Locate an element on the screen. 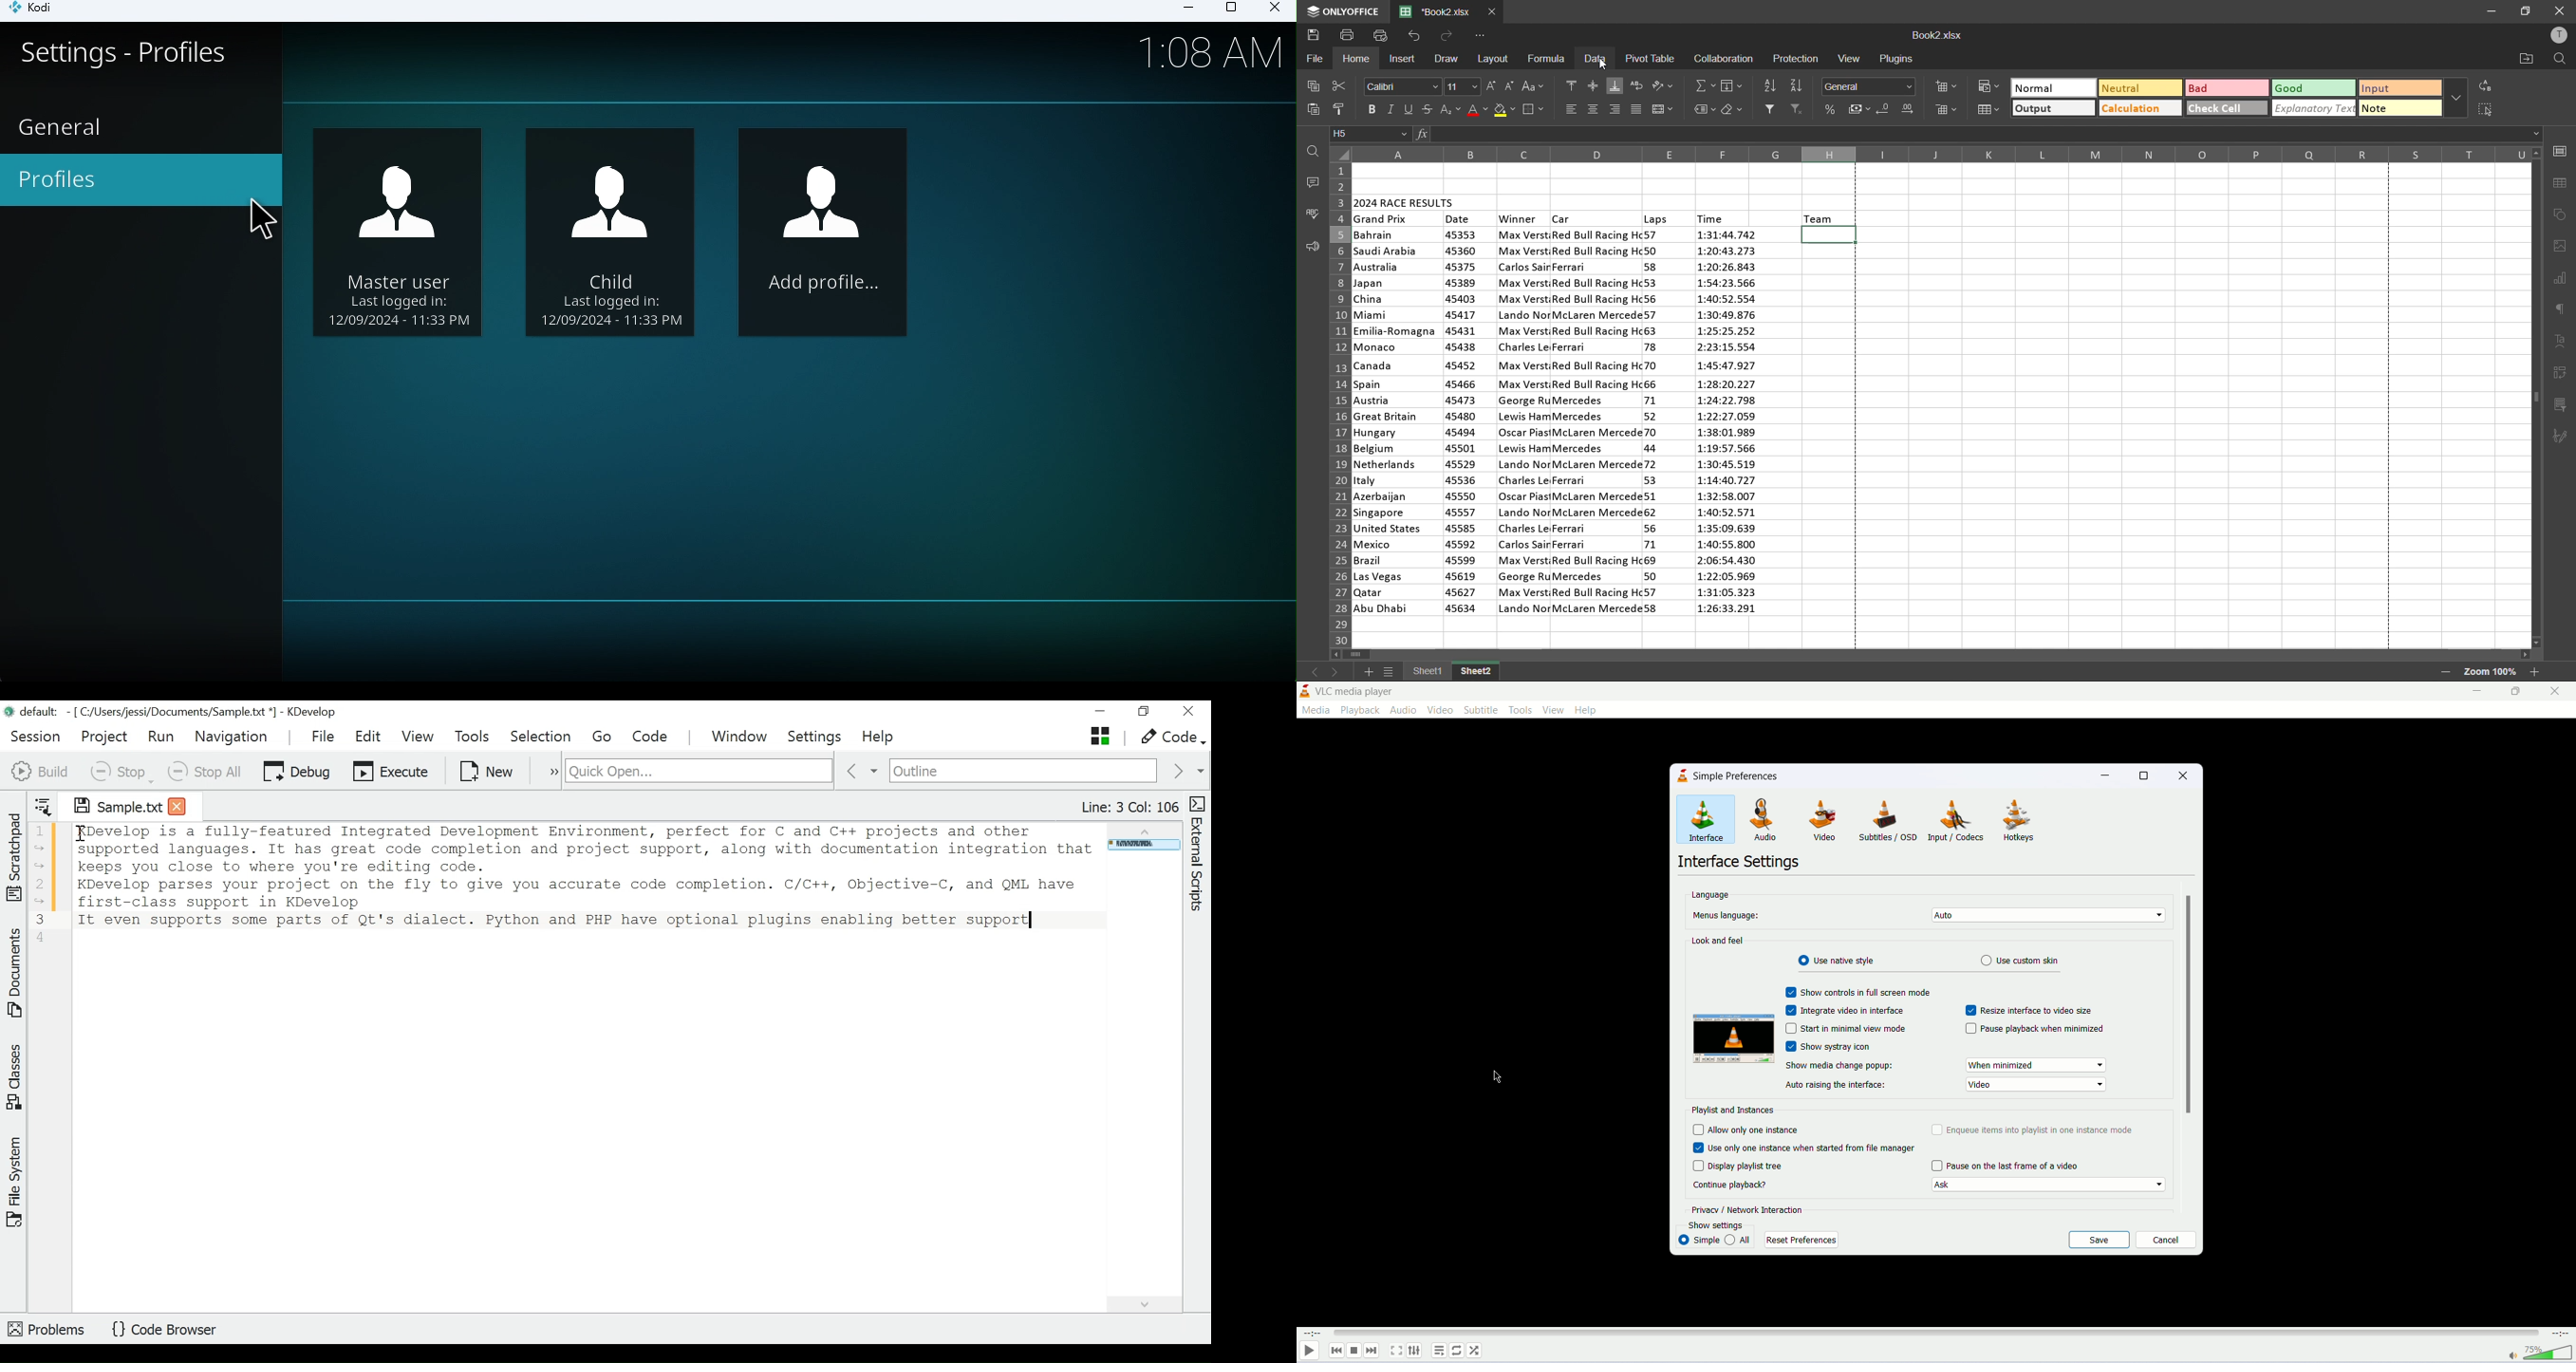  align center is located at coordinates (1595, 110).